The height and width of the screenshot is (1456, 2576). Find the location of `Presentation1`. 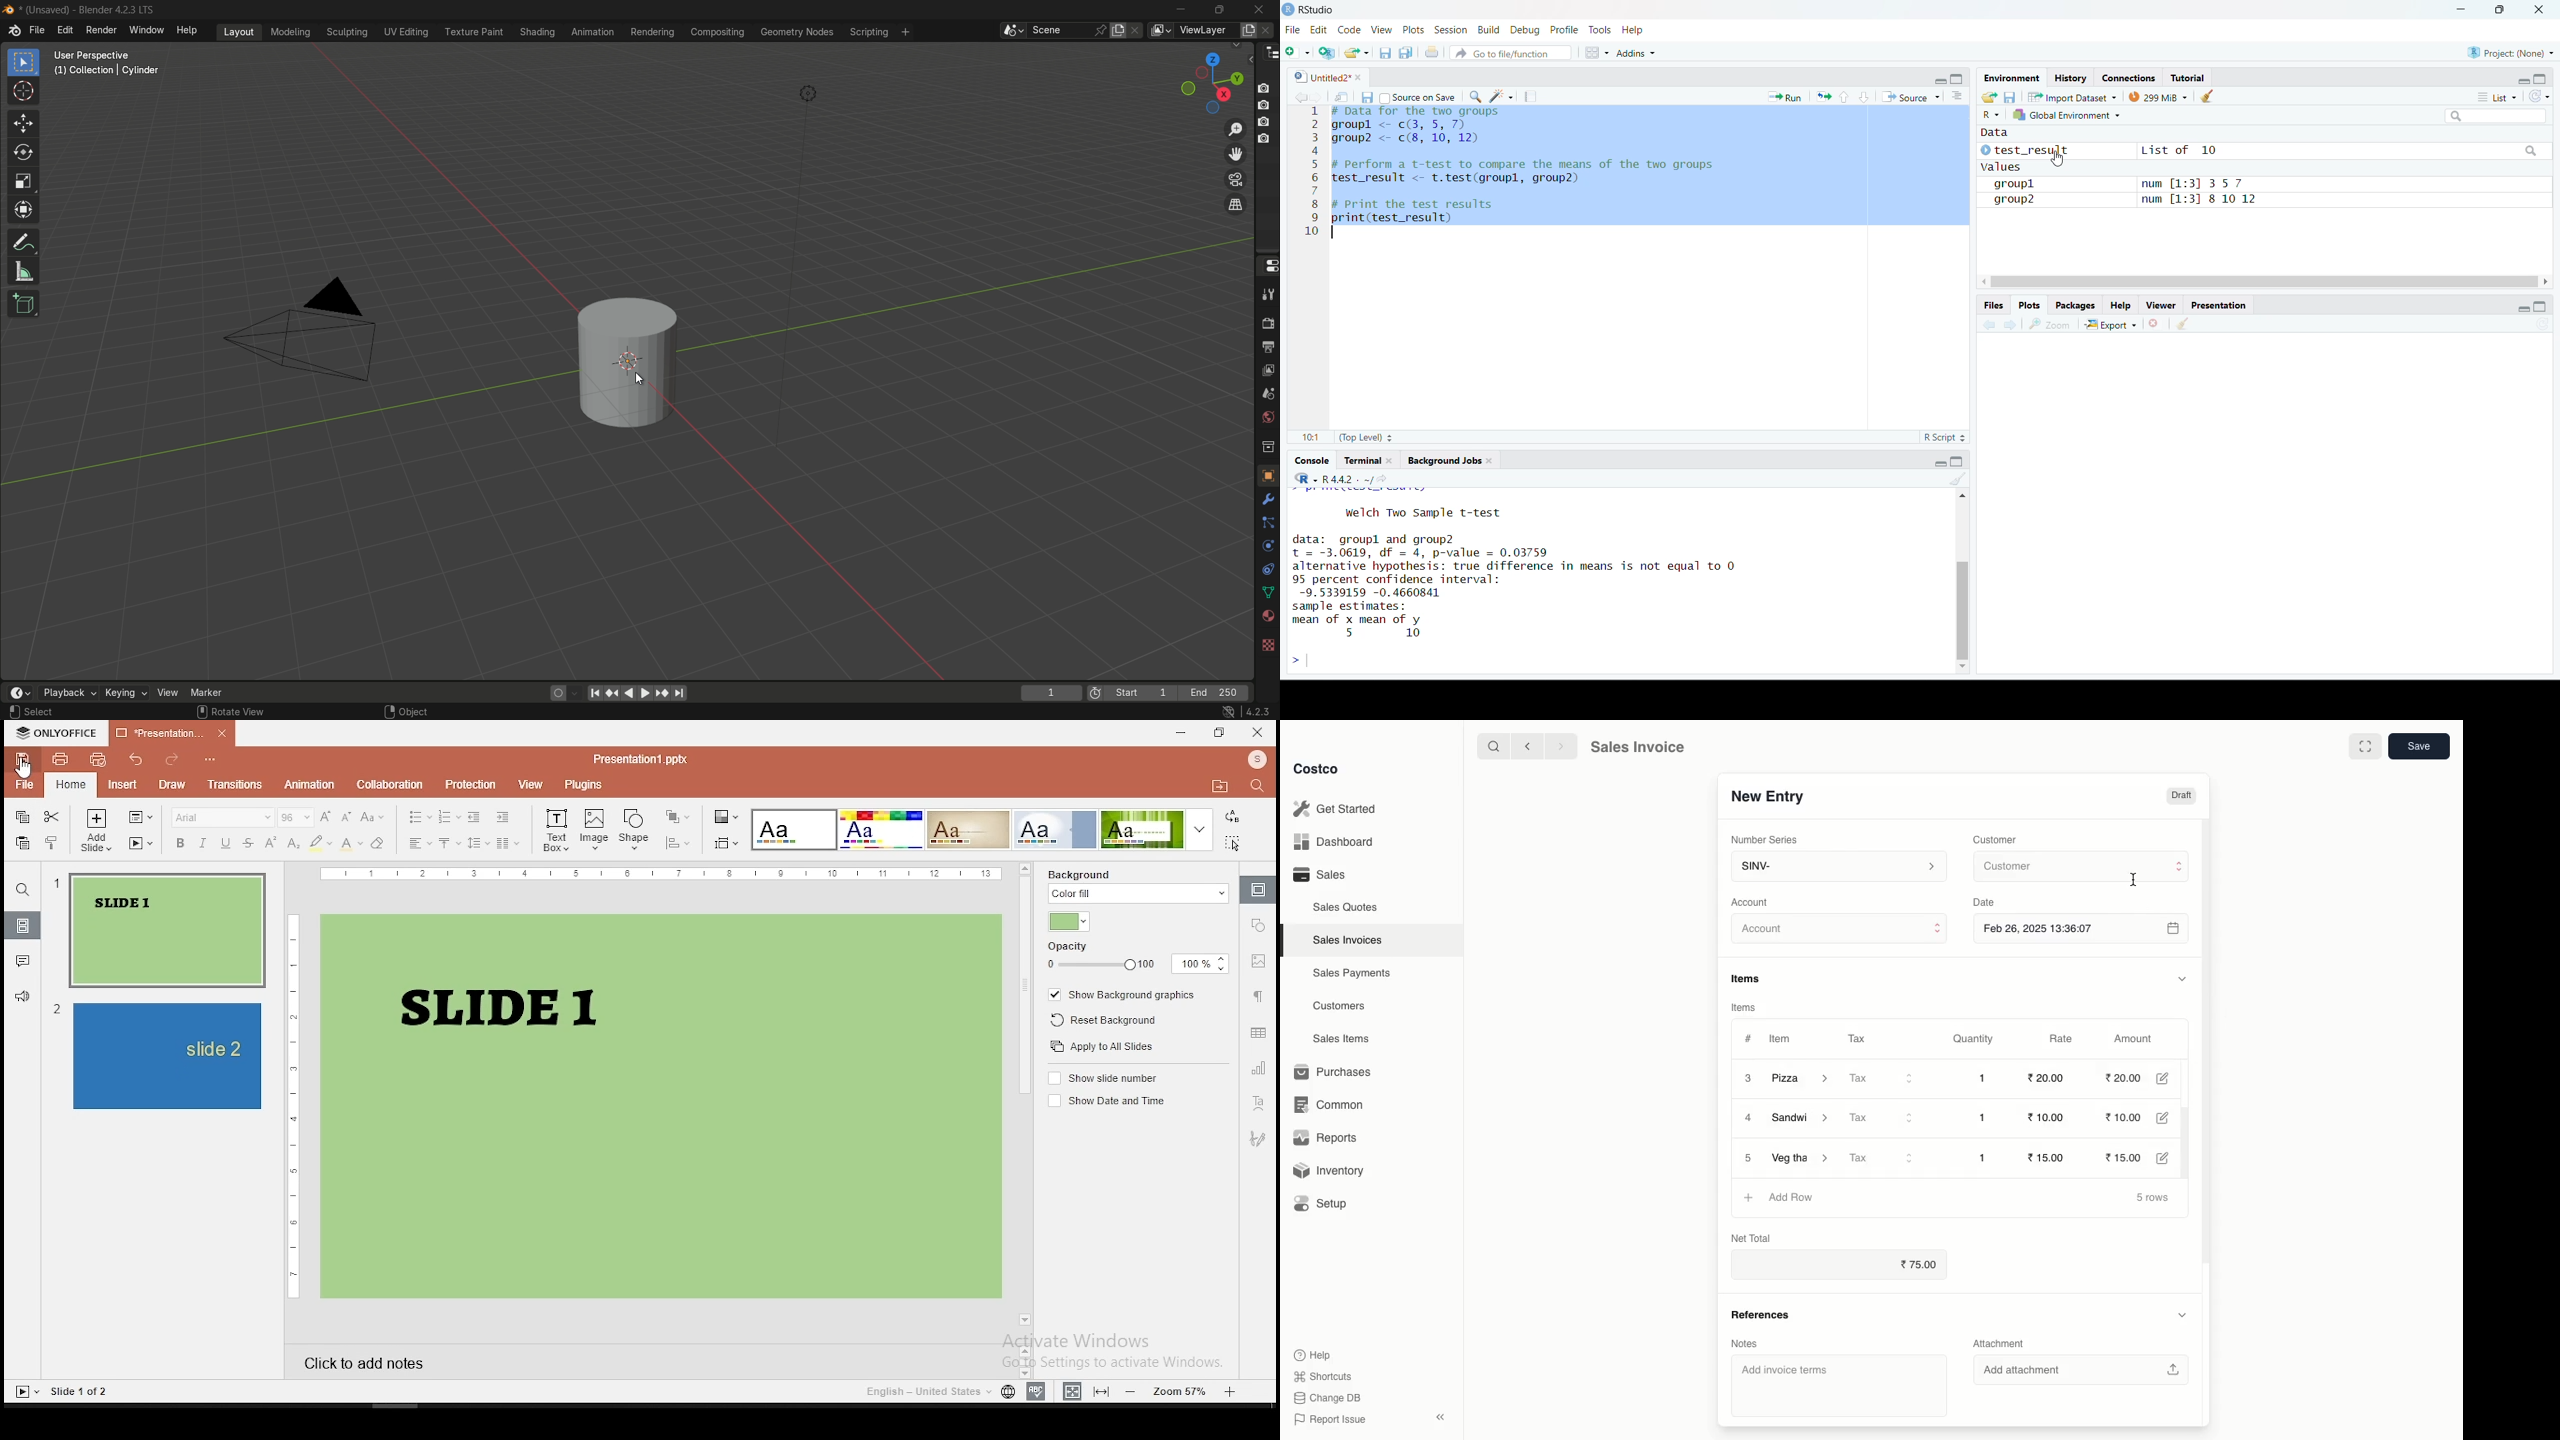

Presentation1 is located at coordinates (641, 759).